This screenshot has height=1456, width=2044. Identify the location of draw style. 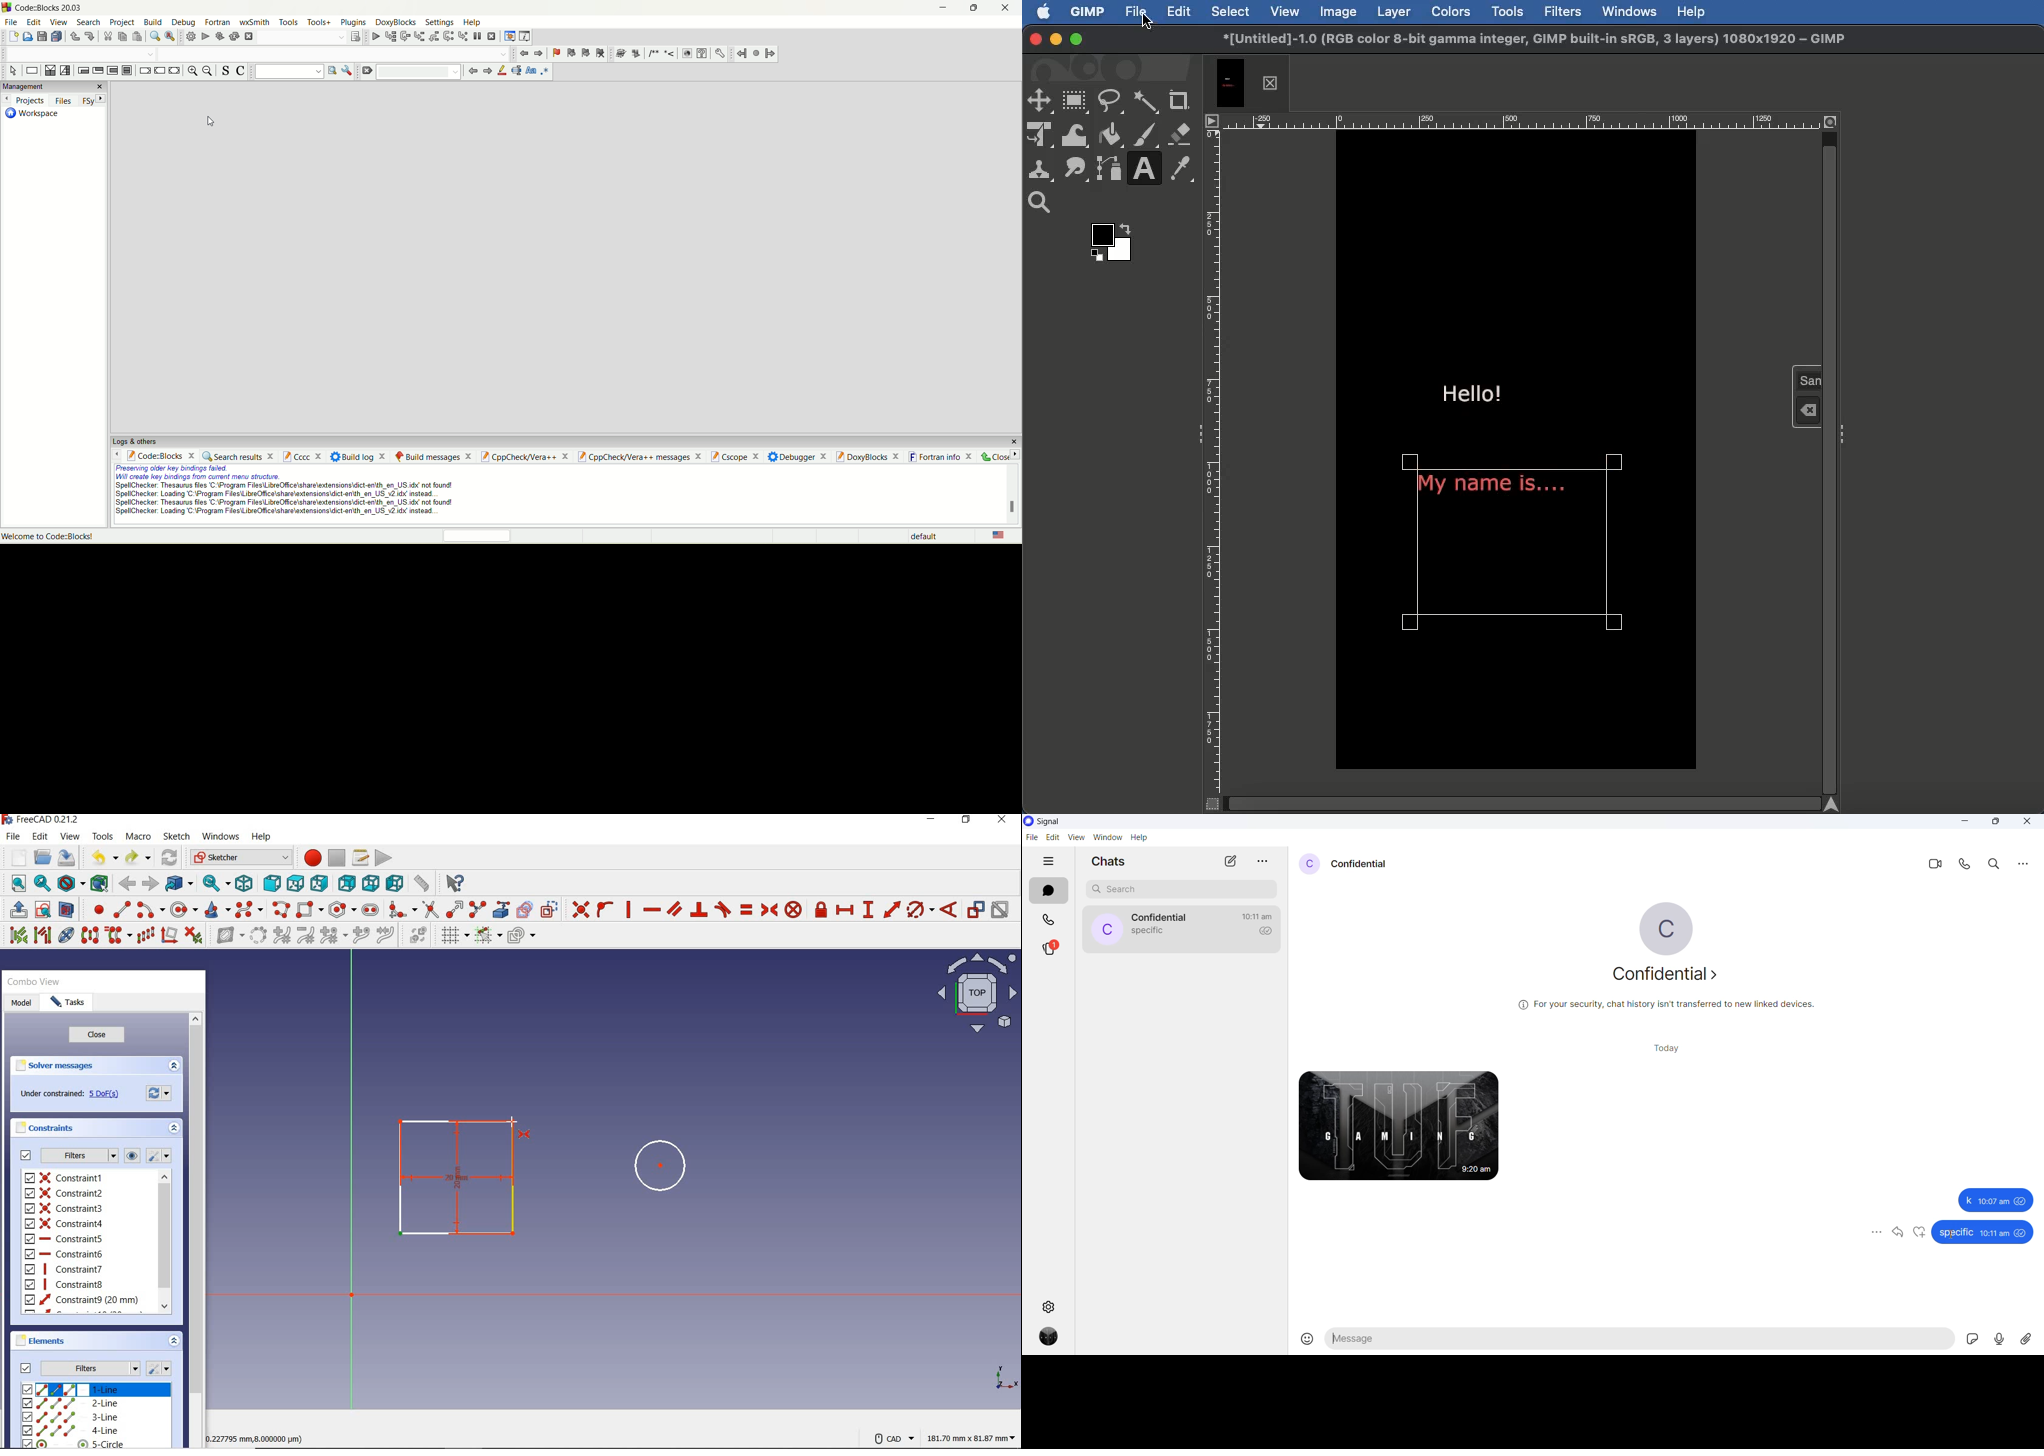
(69, 883).